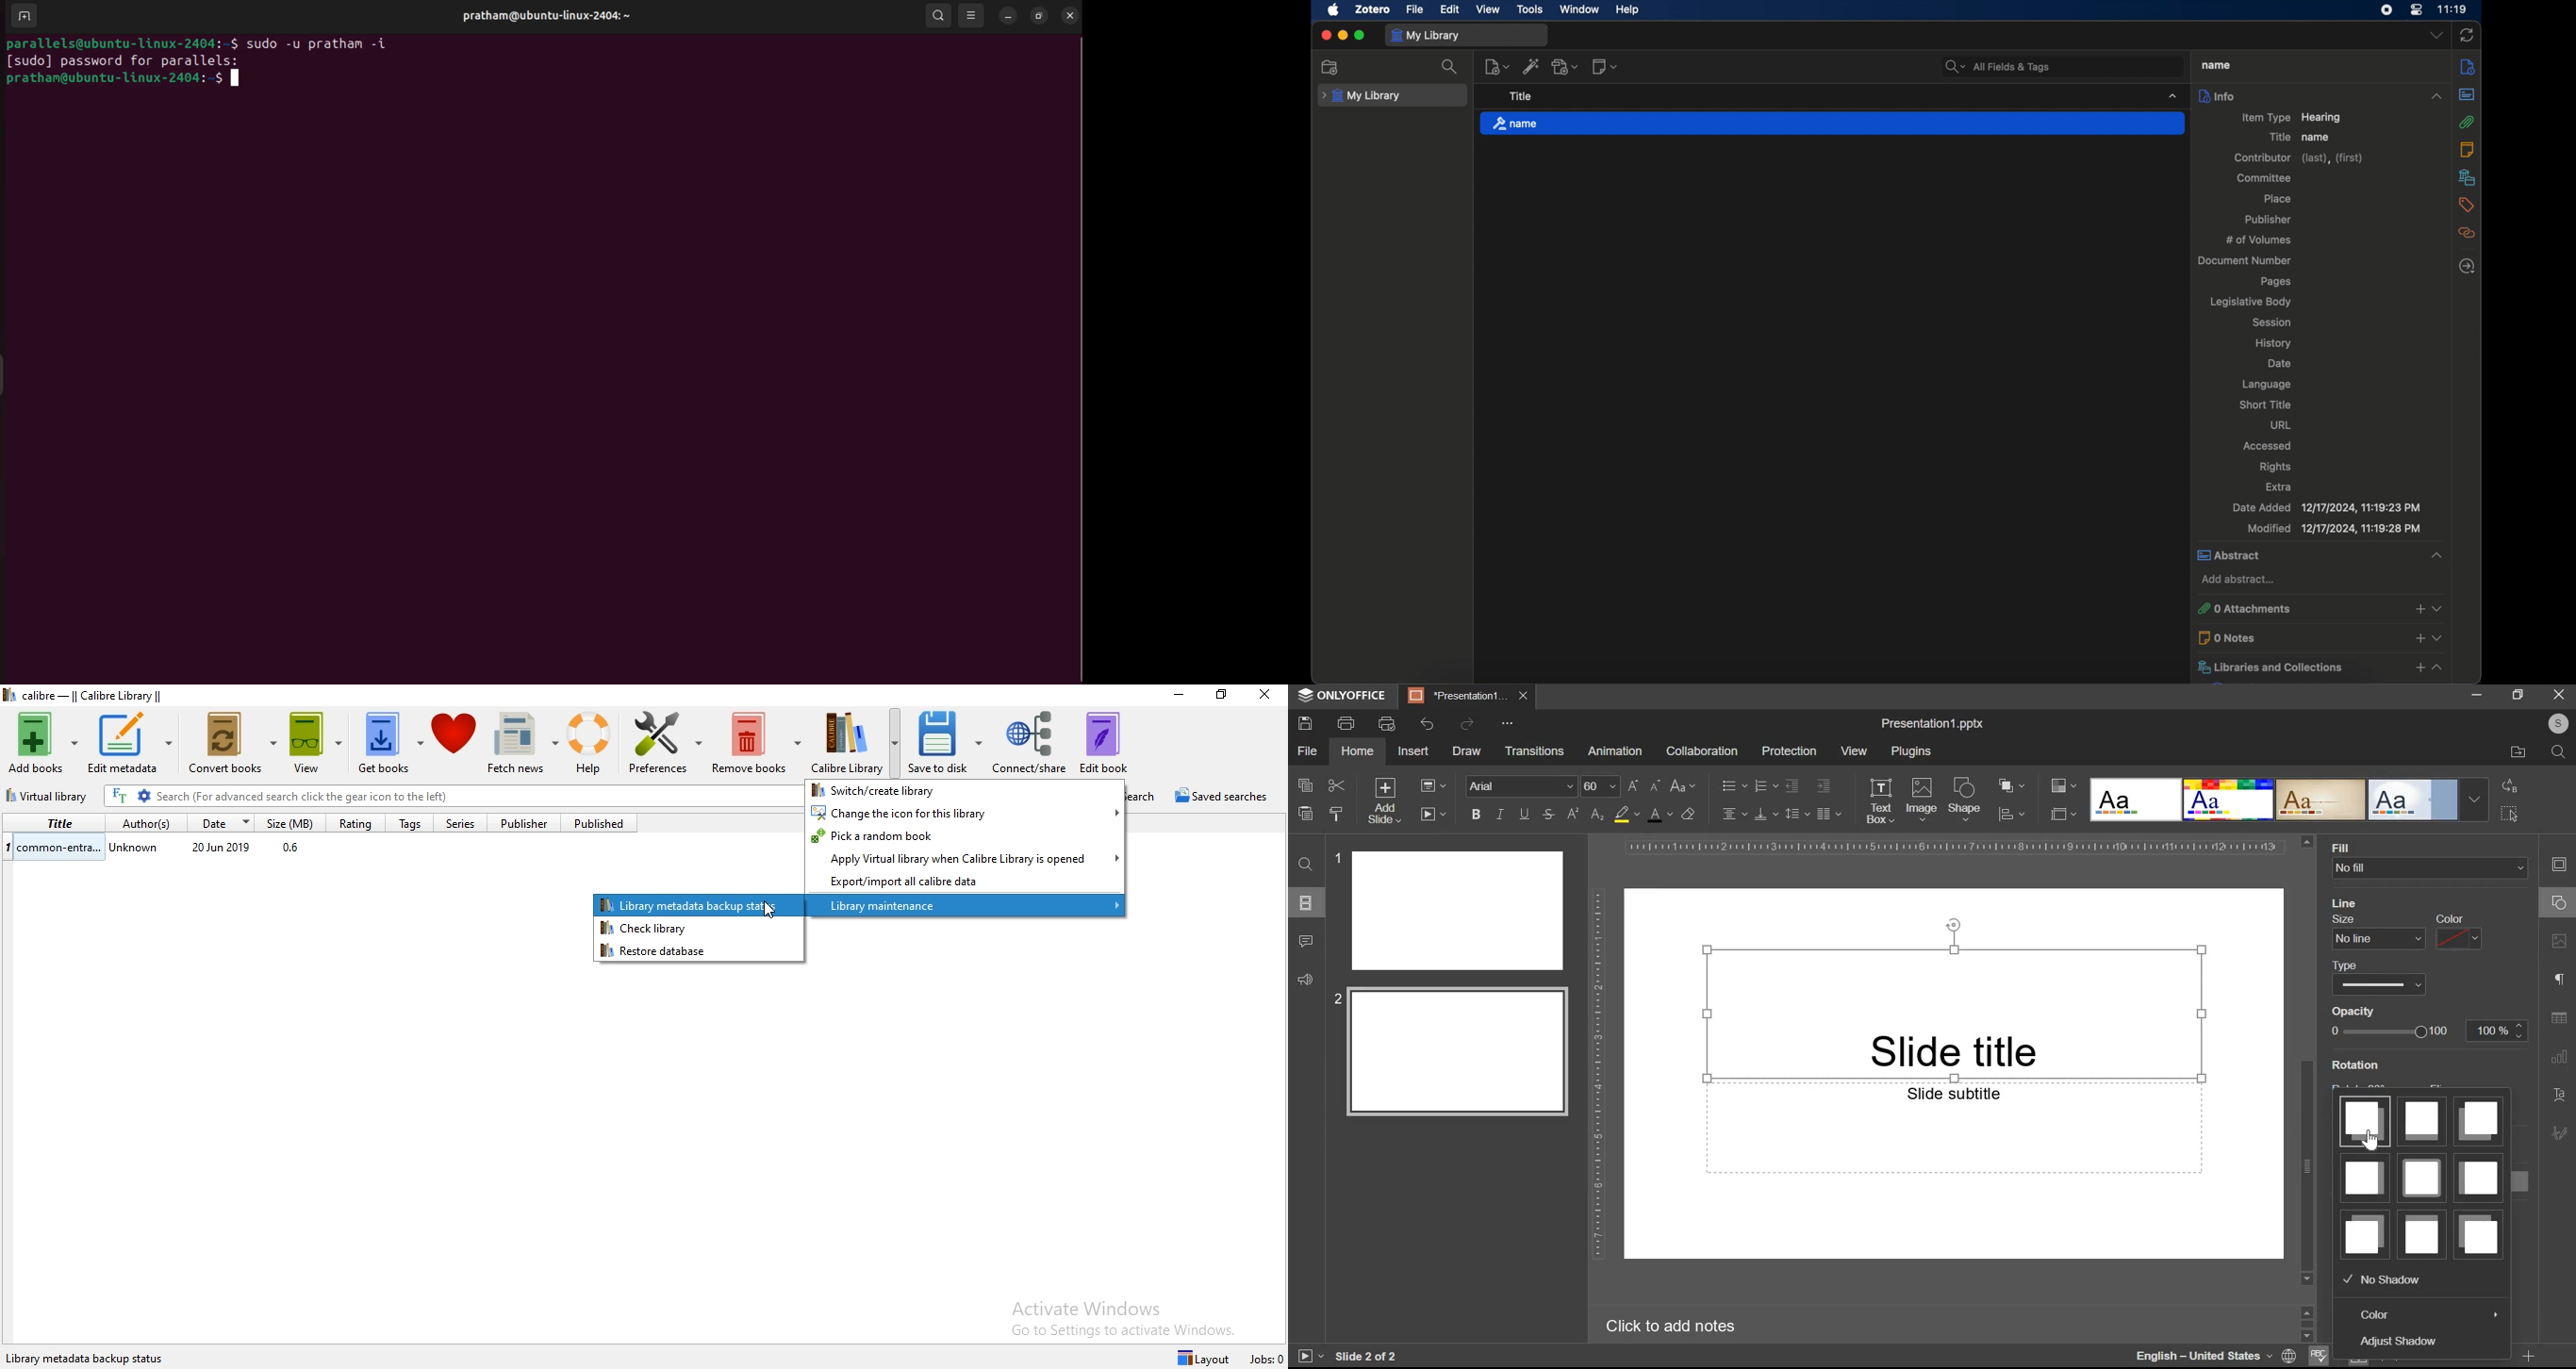 This screenshot has height=1372, width=2576. I want to click on extra, so click(2280, 487).